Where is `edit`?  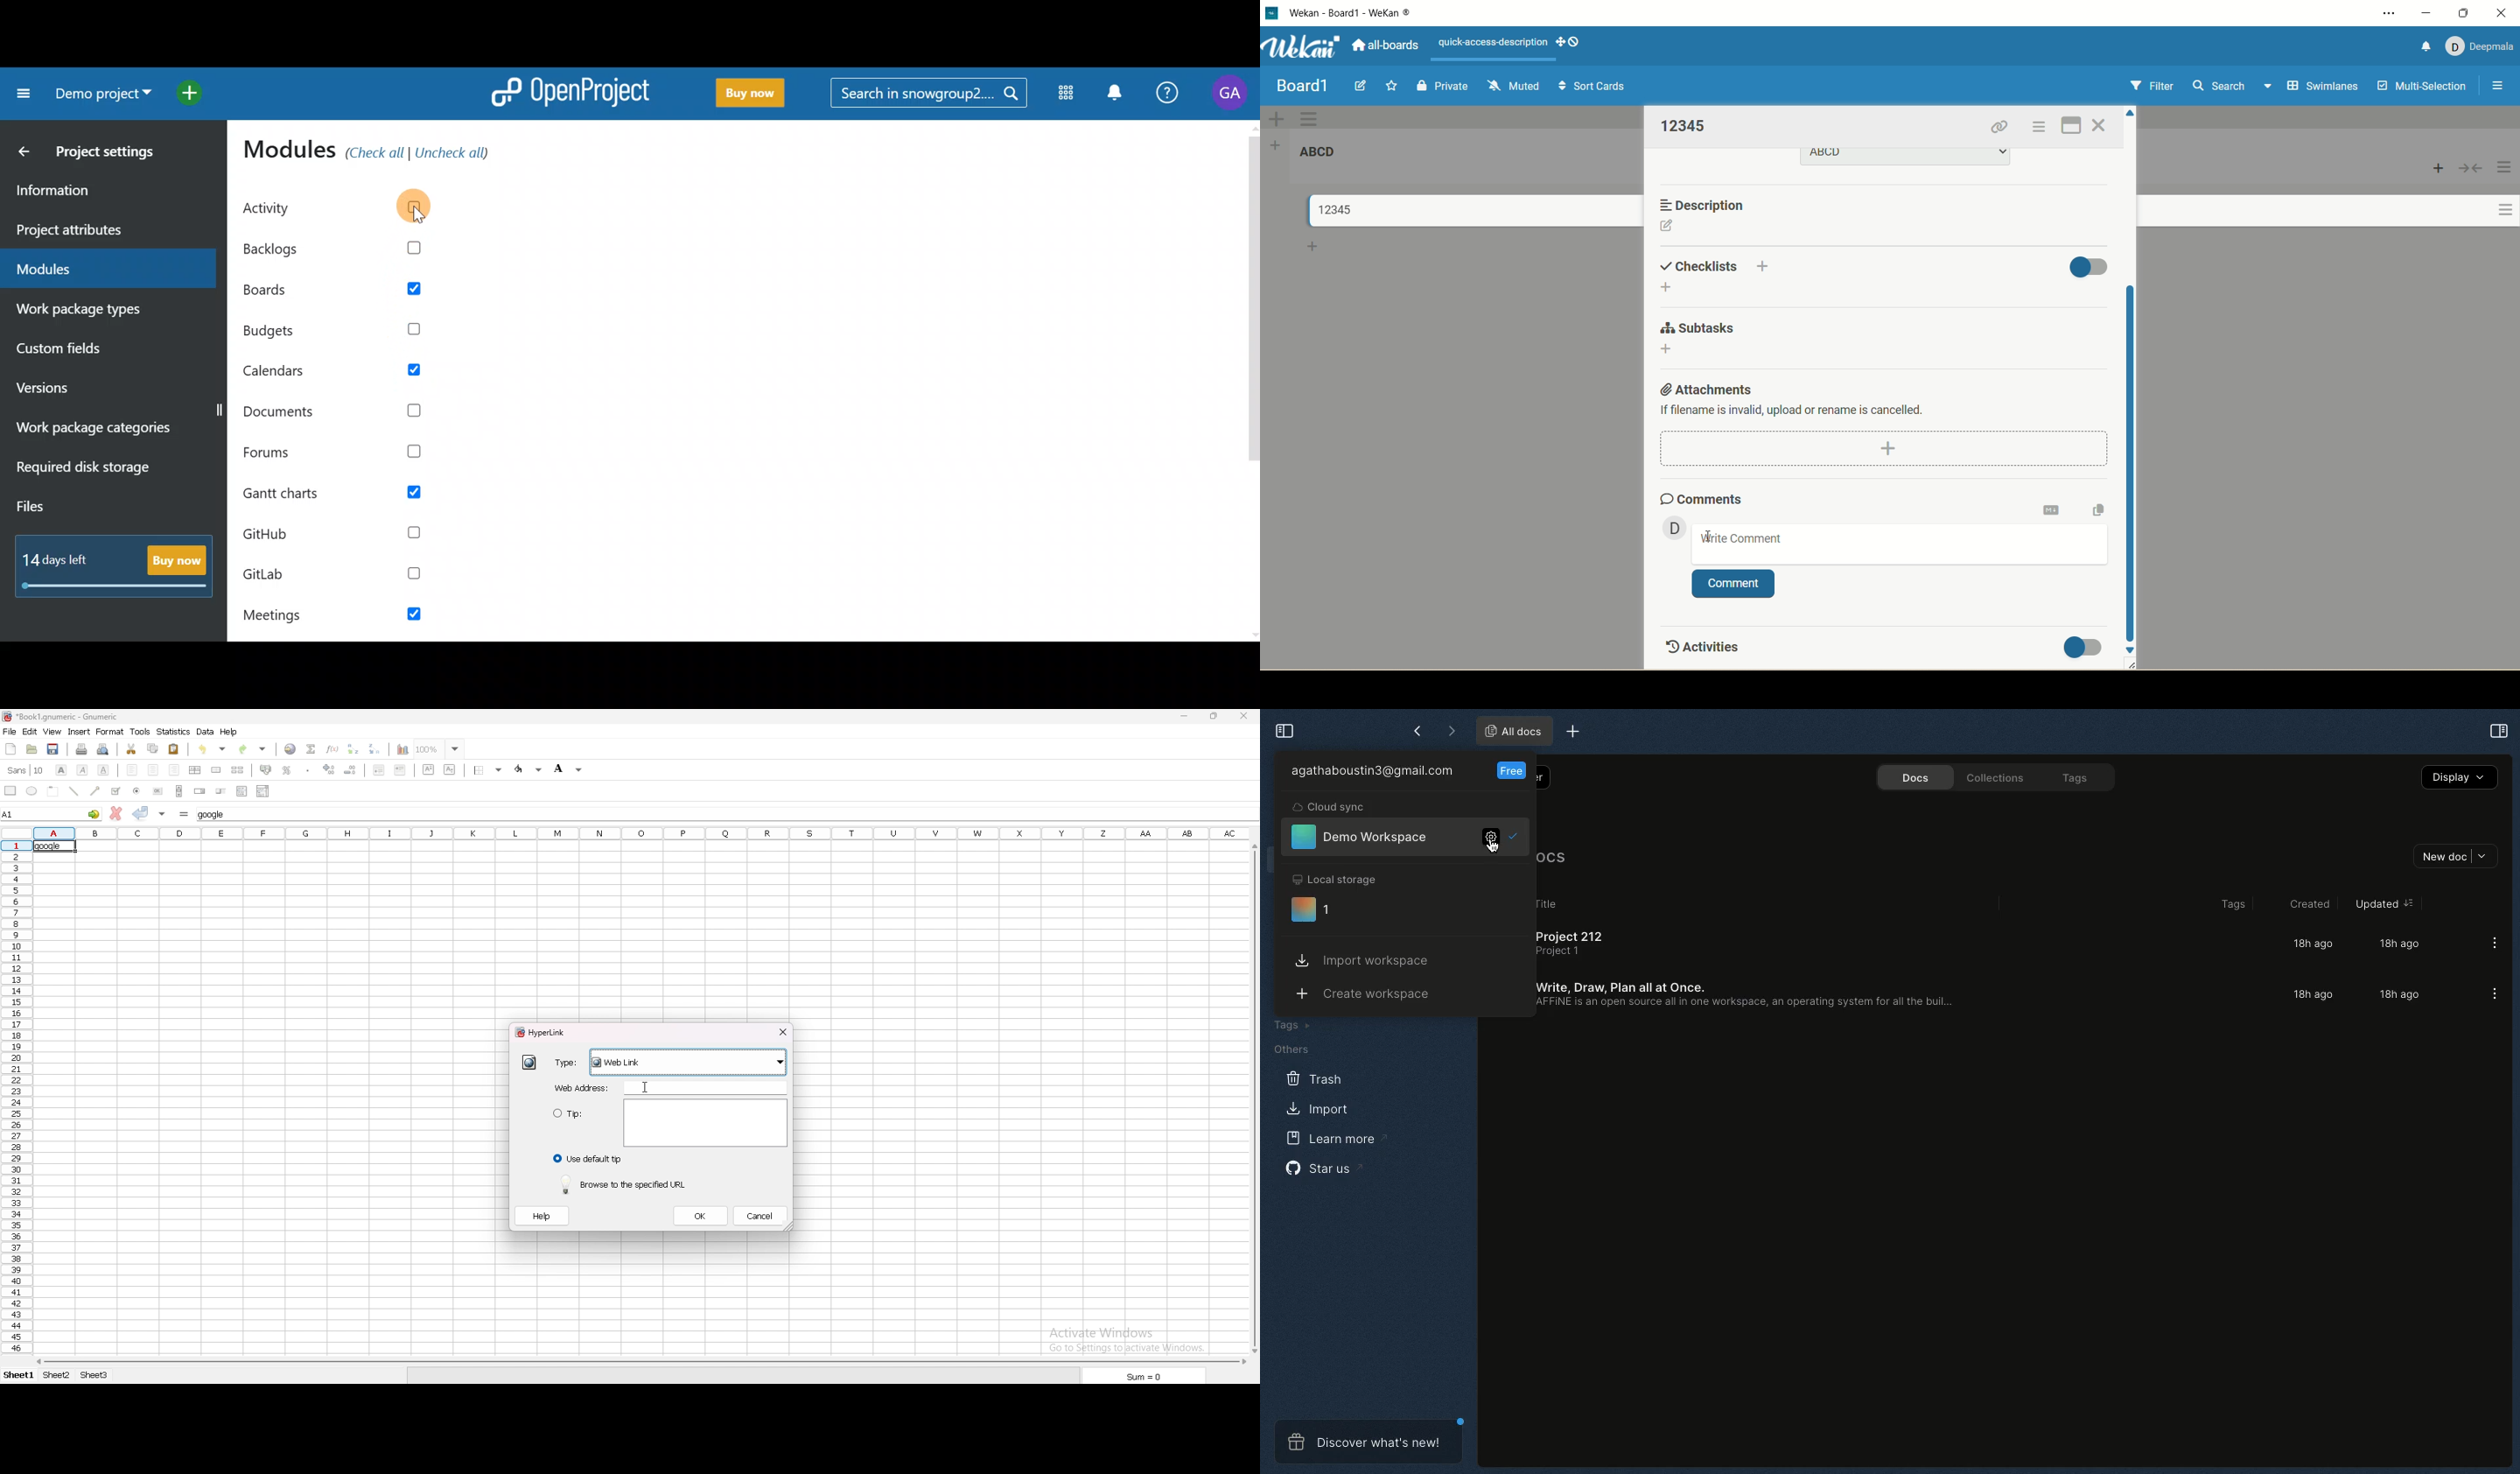
edit is located at coordinates (1360, 86).